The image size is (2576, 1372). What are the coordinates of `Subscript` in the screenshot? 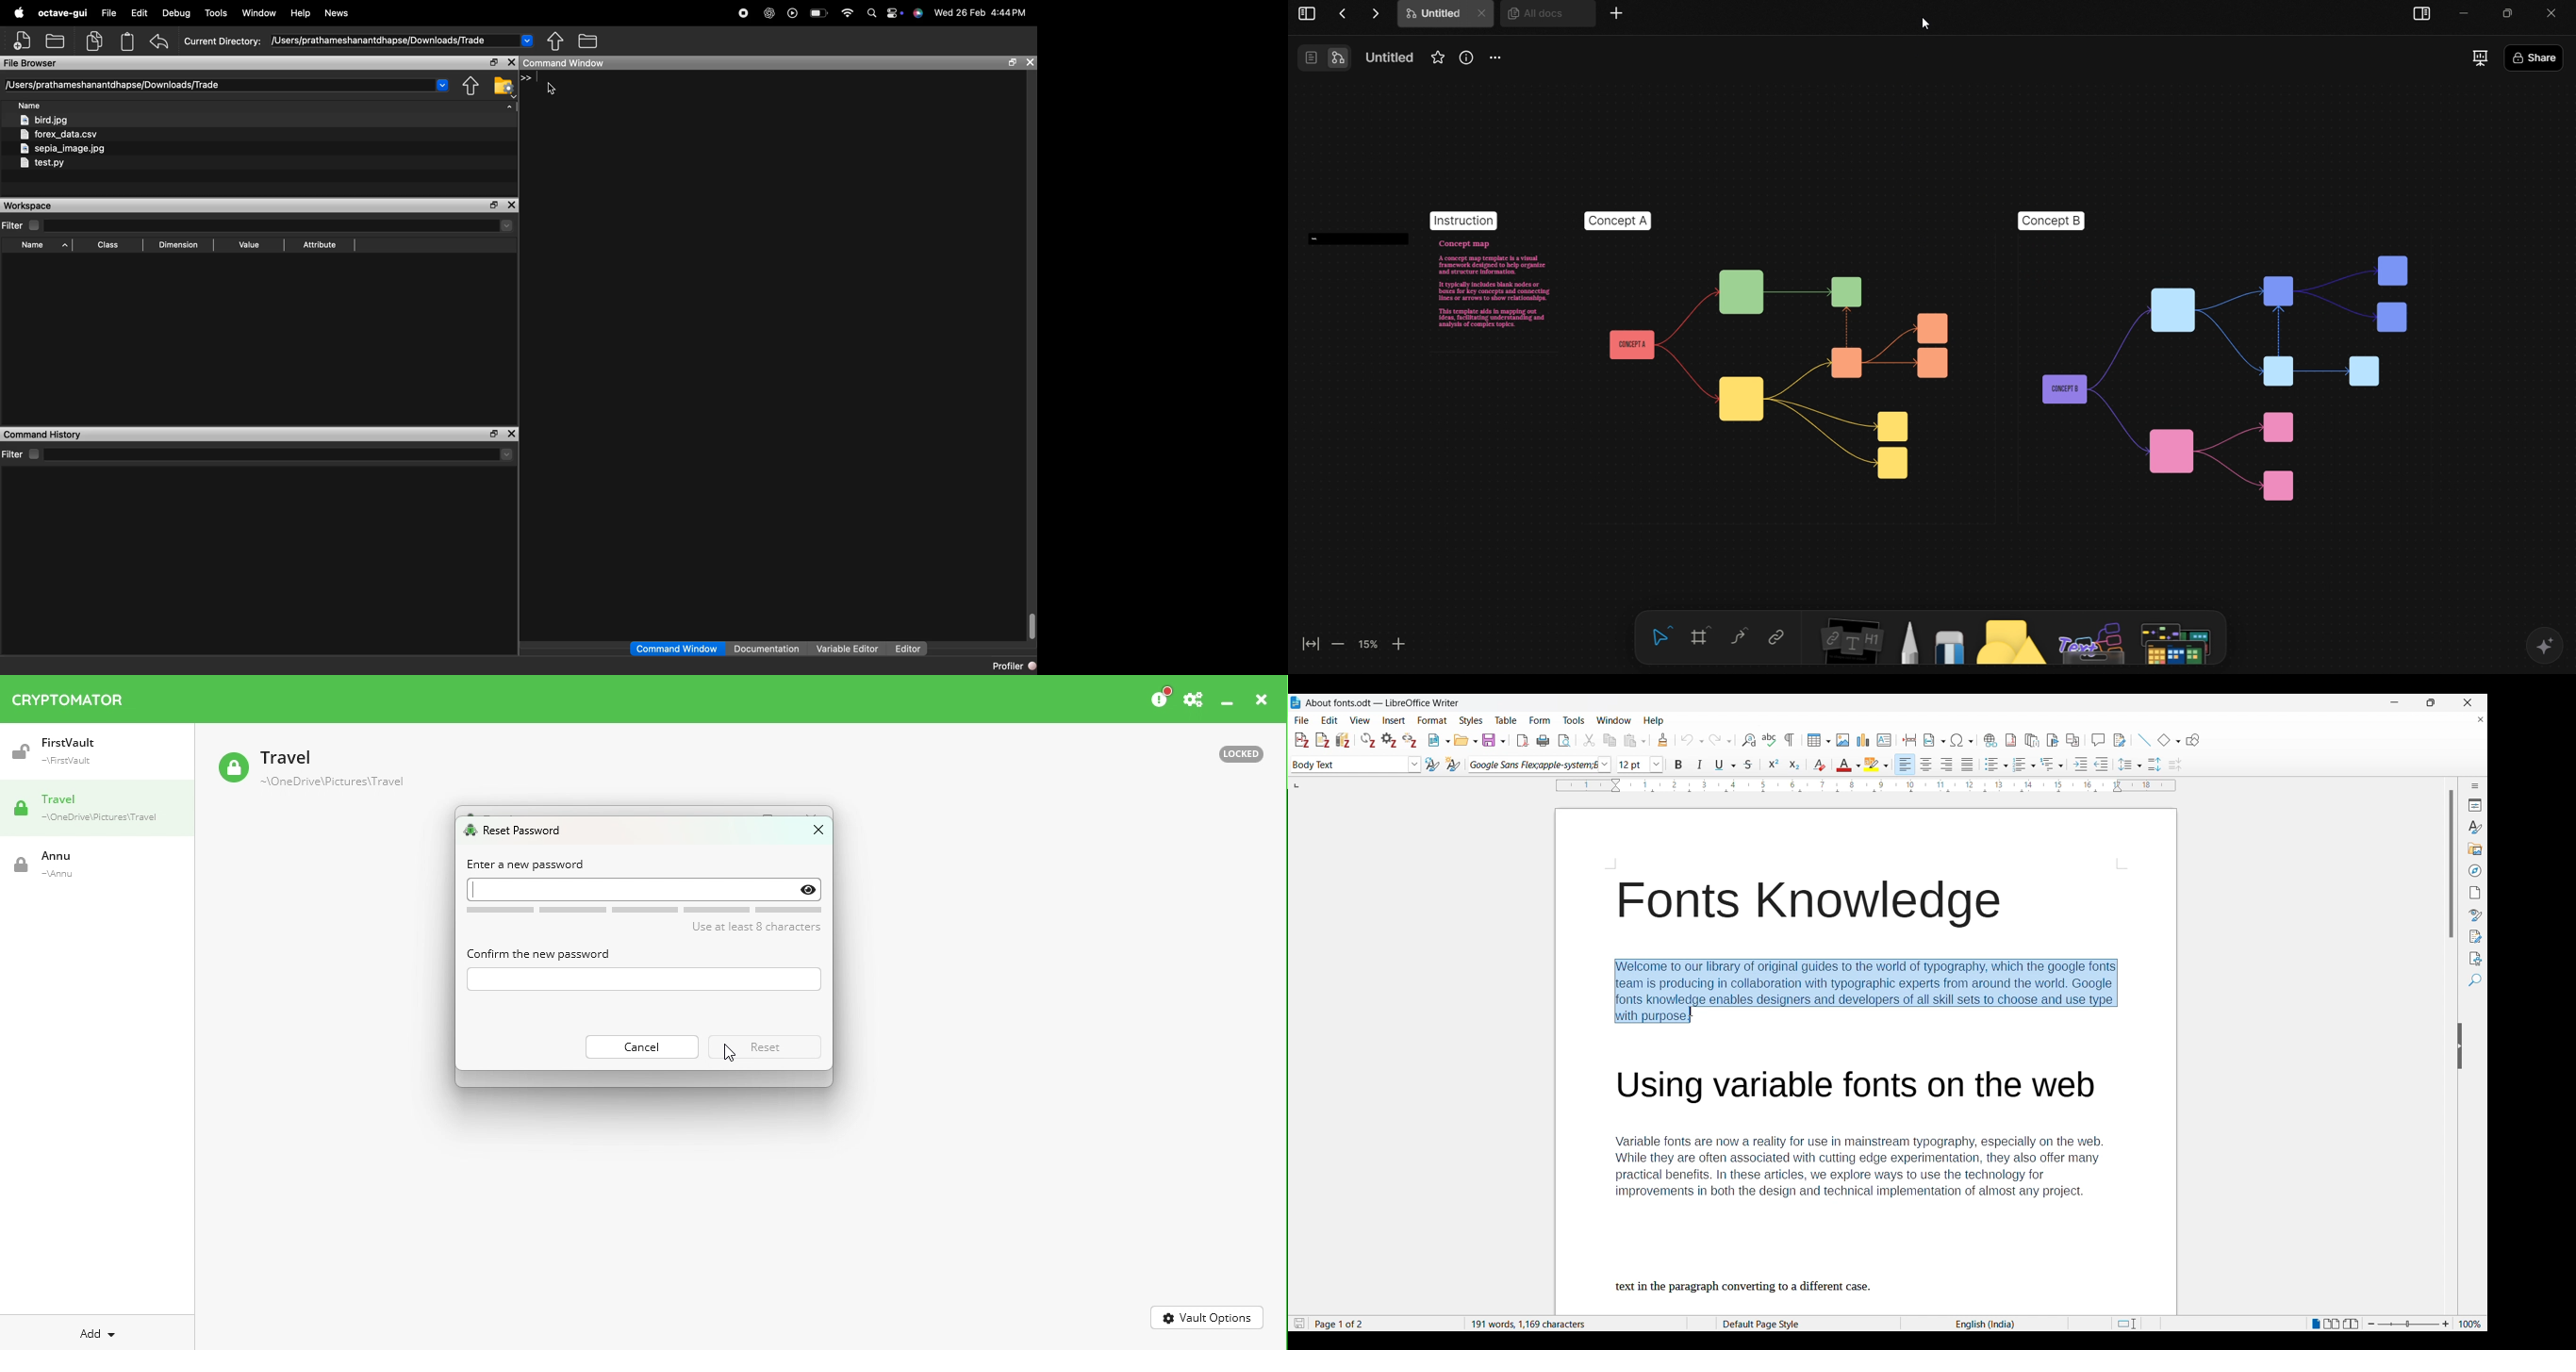 It's located at (1795, 764).